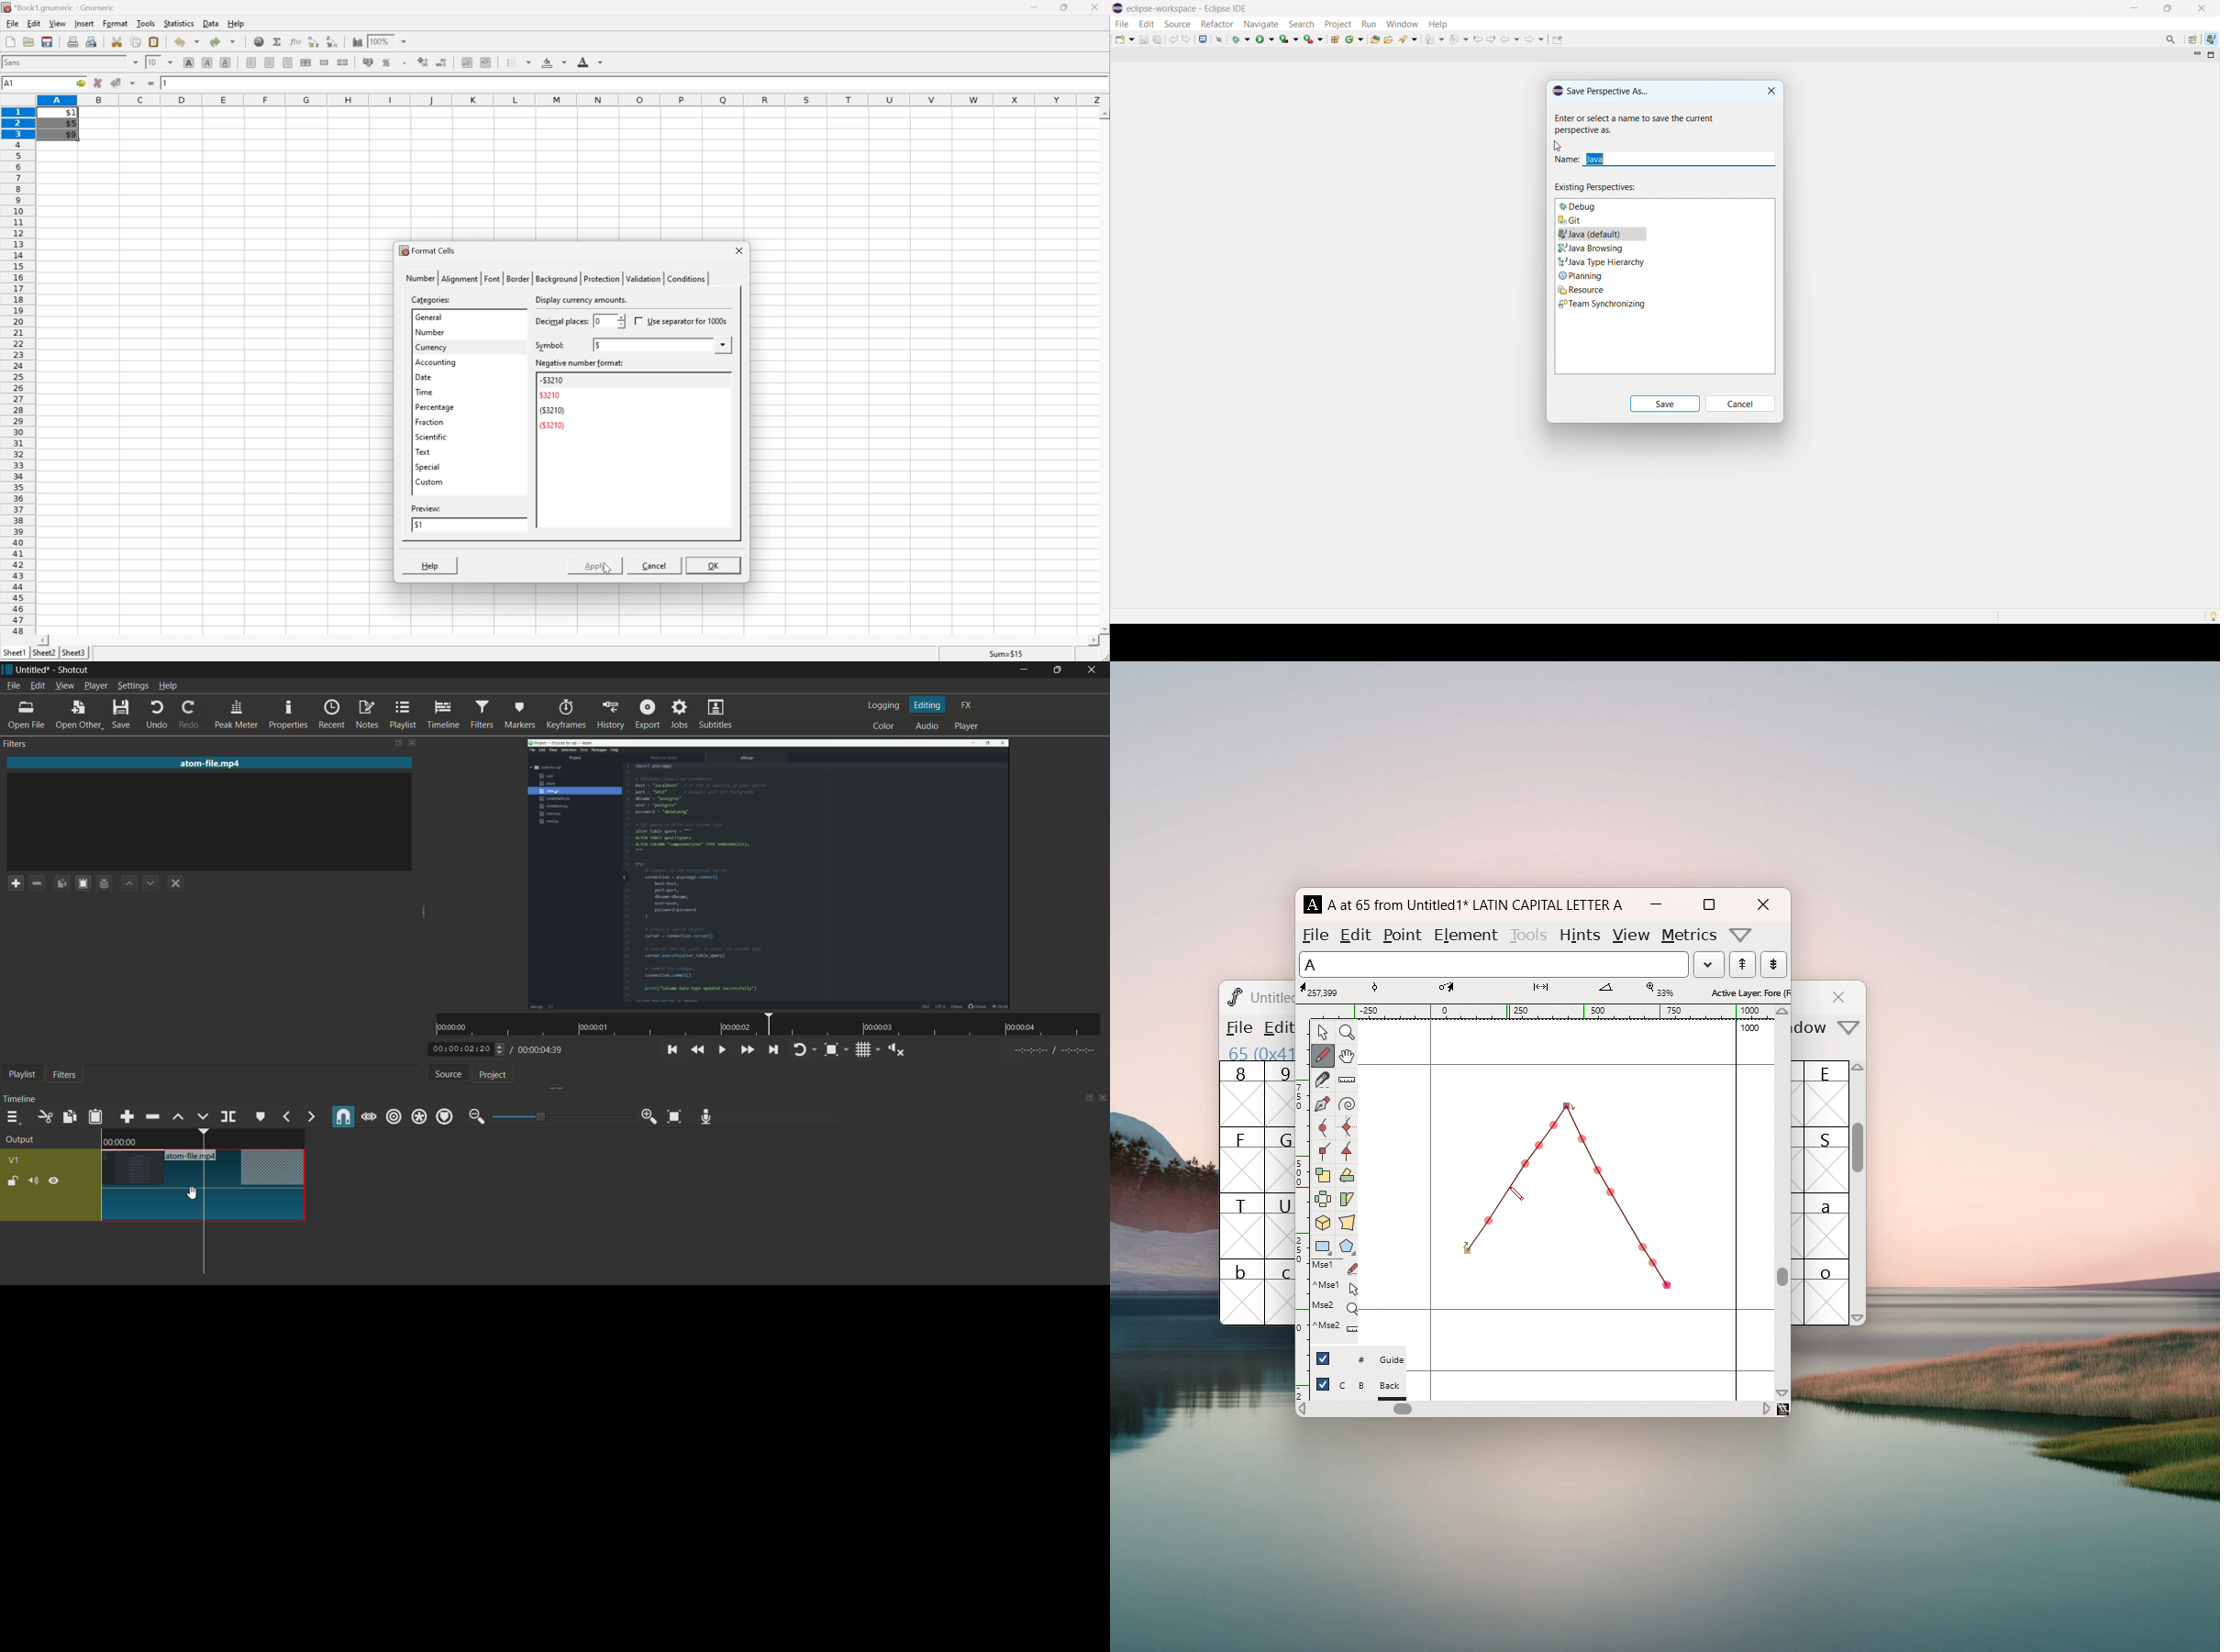  I want to click on paste, so click(95, 1117).